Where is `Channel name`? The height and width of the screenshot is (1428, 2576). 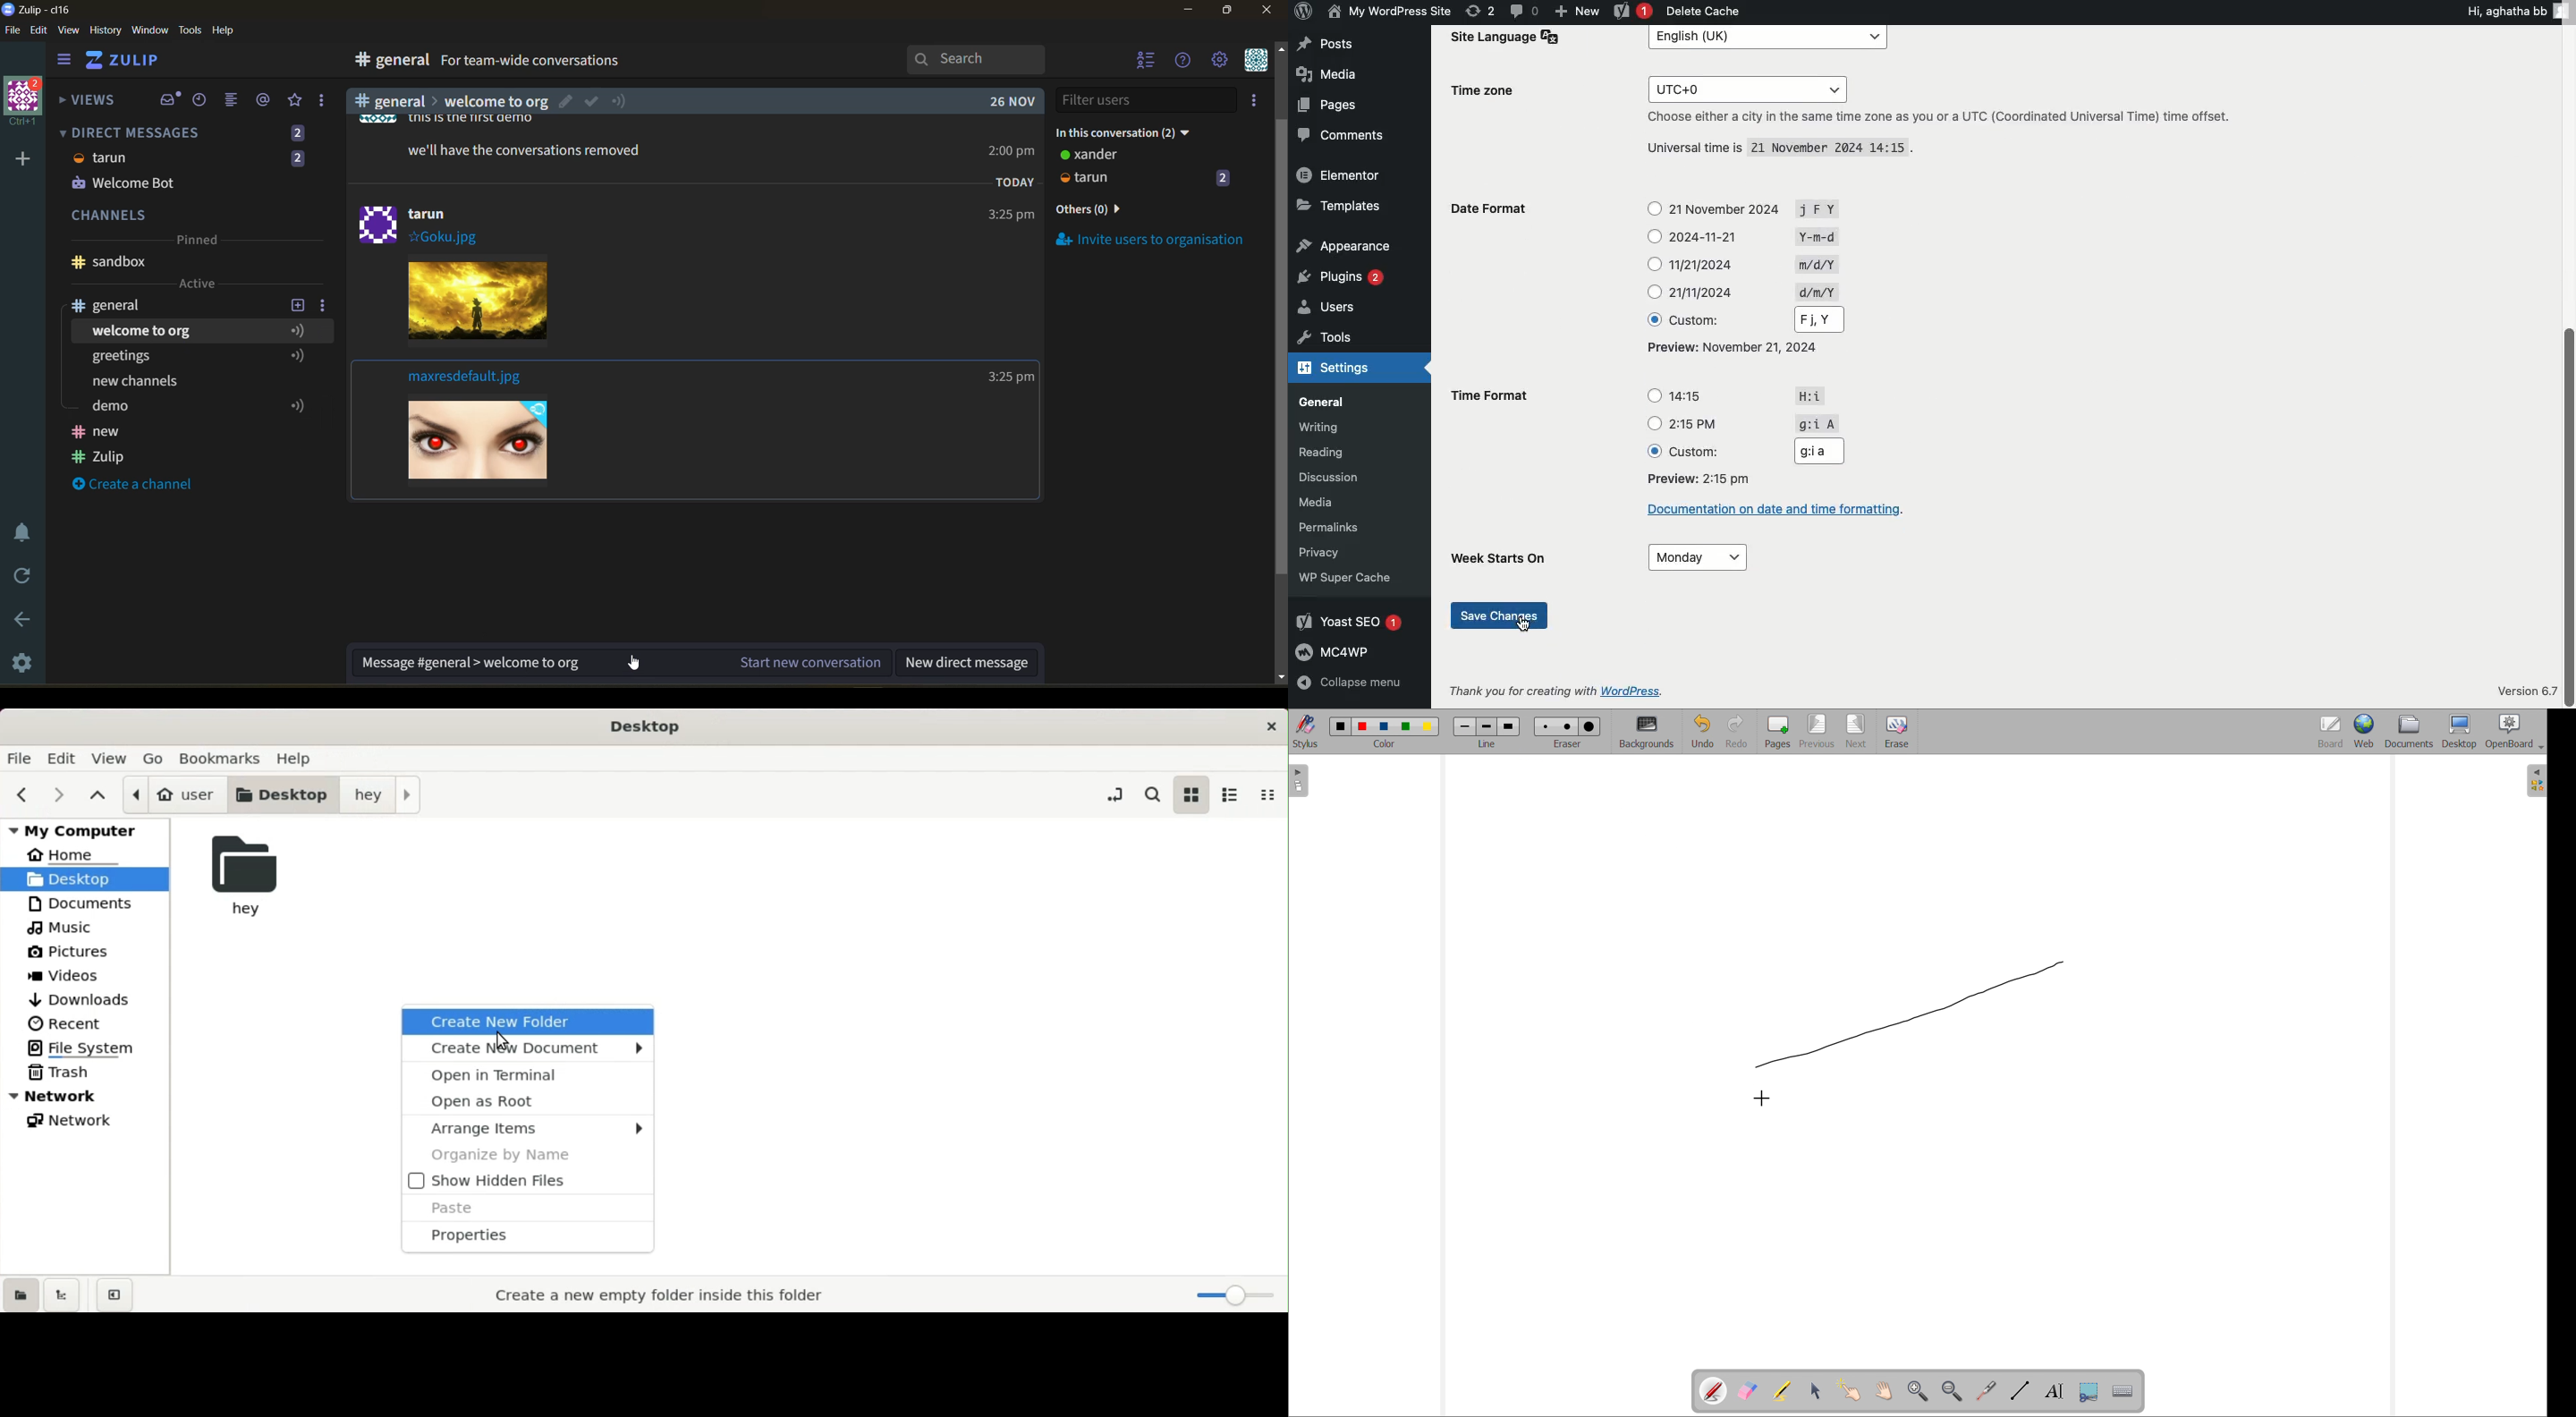
Channel name is located at coordinates (109, 262).